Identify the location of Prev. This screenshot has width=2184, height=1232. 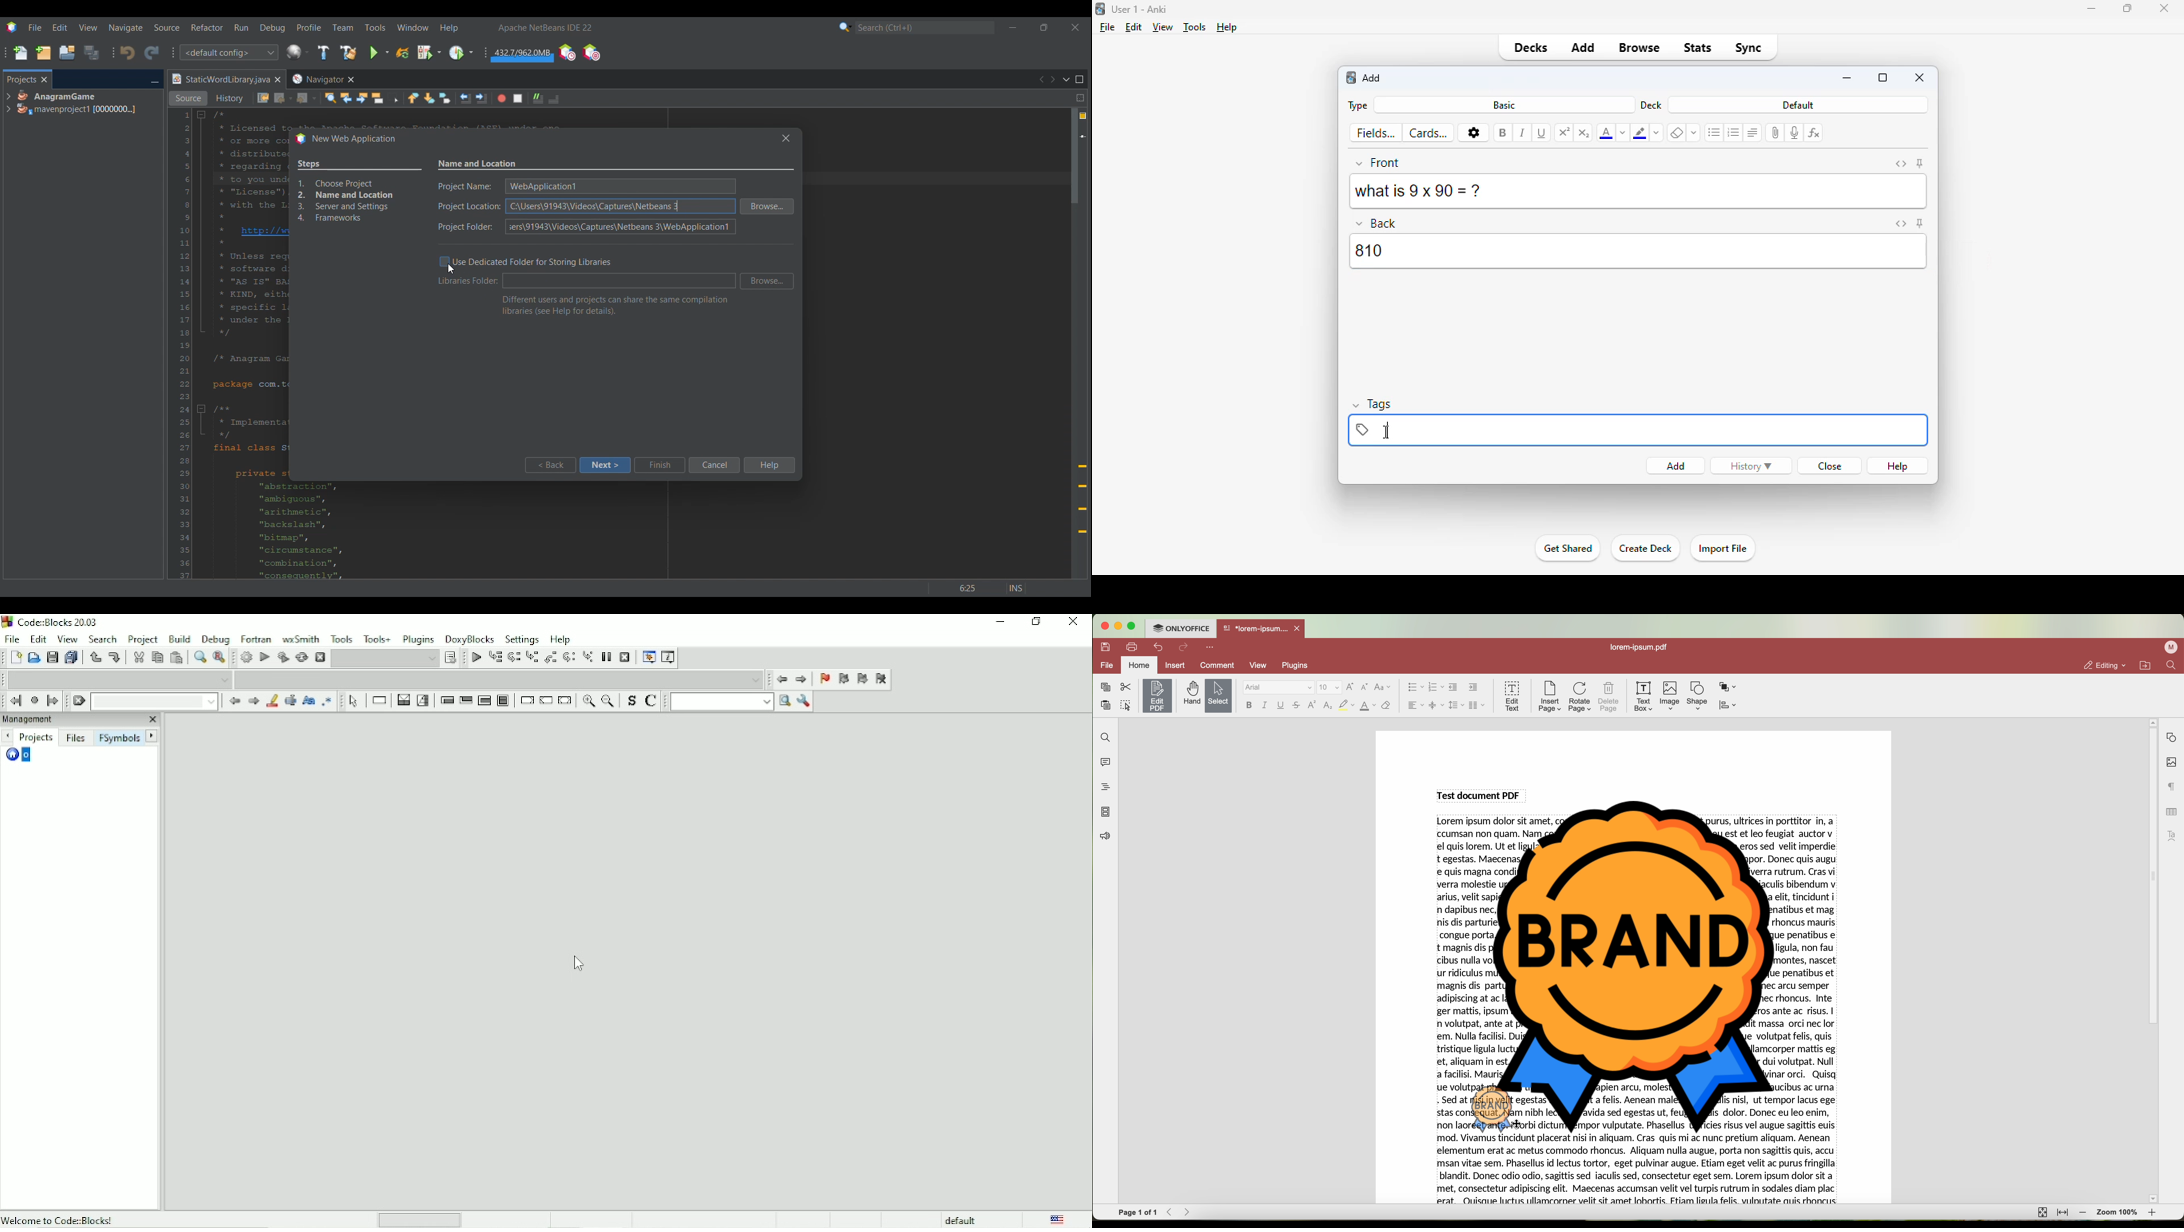
(235, 702).